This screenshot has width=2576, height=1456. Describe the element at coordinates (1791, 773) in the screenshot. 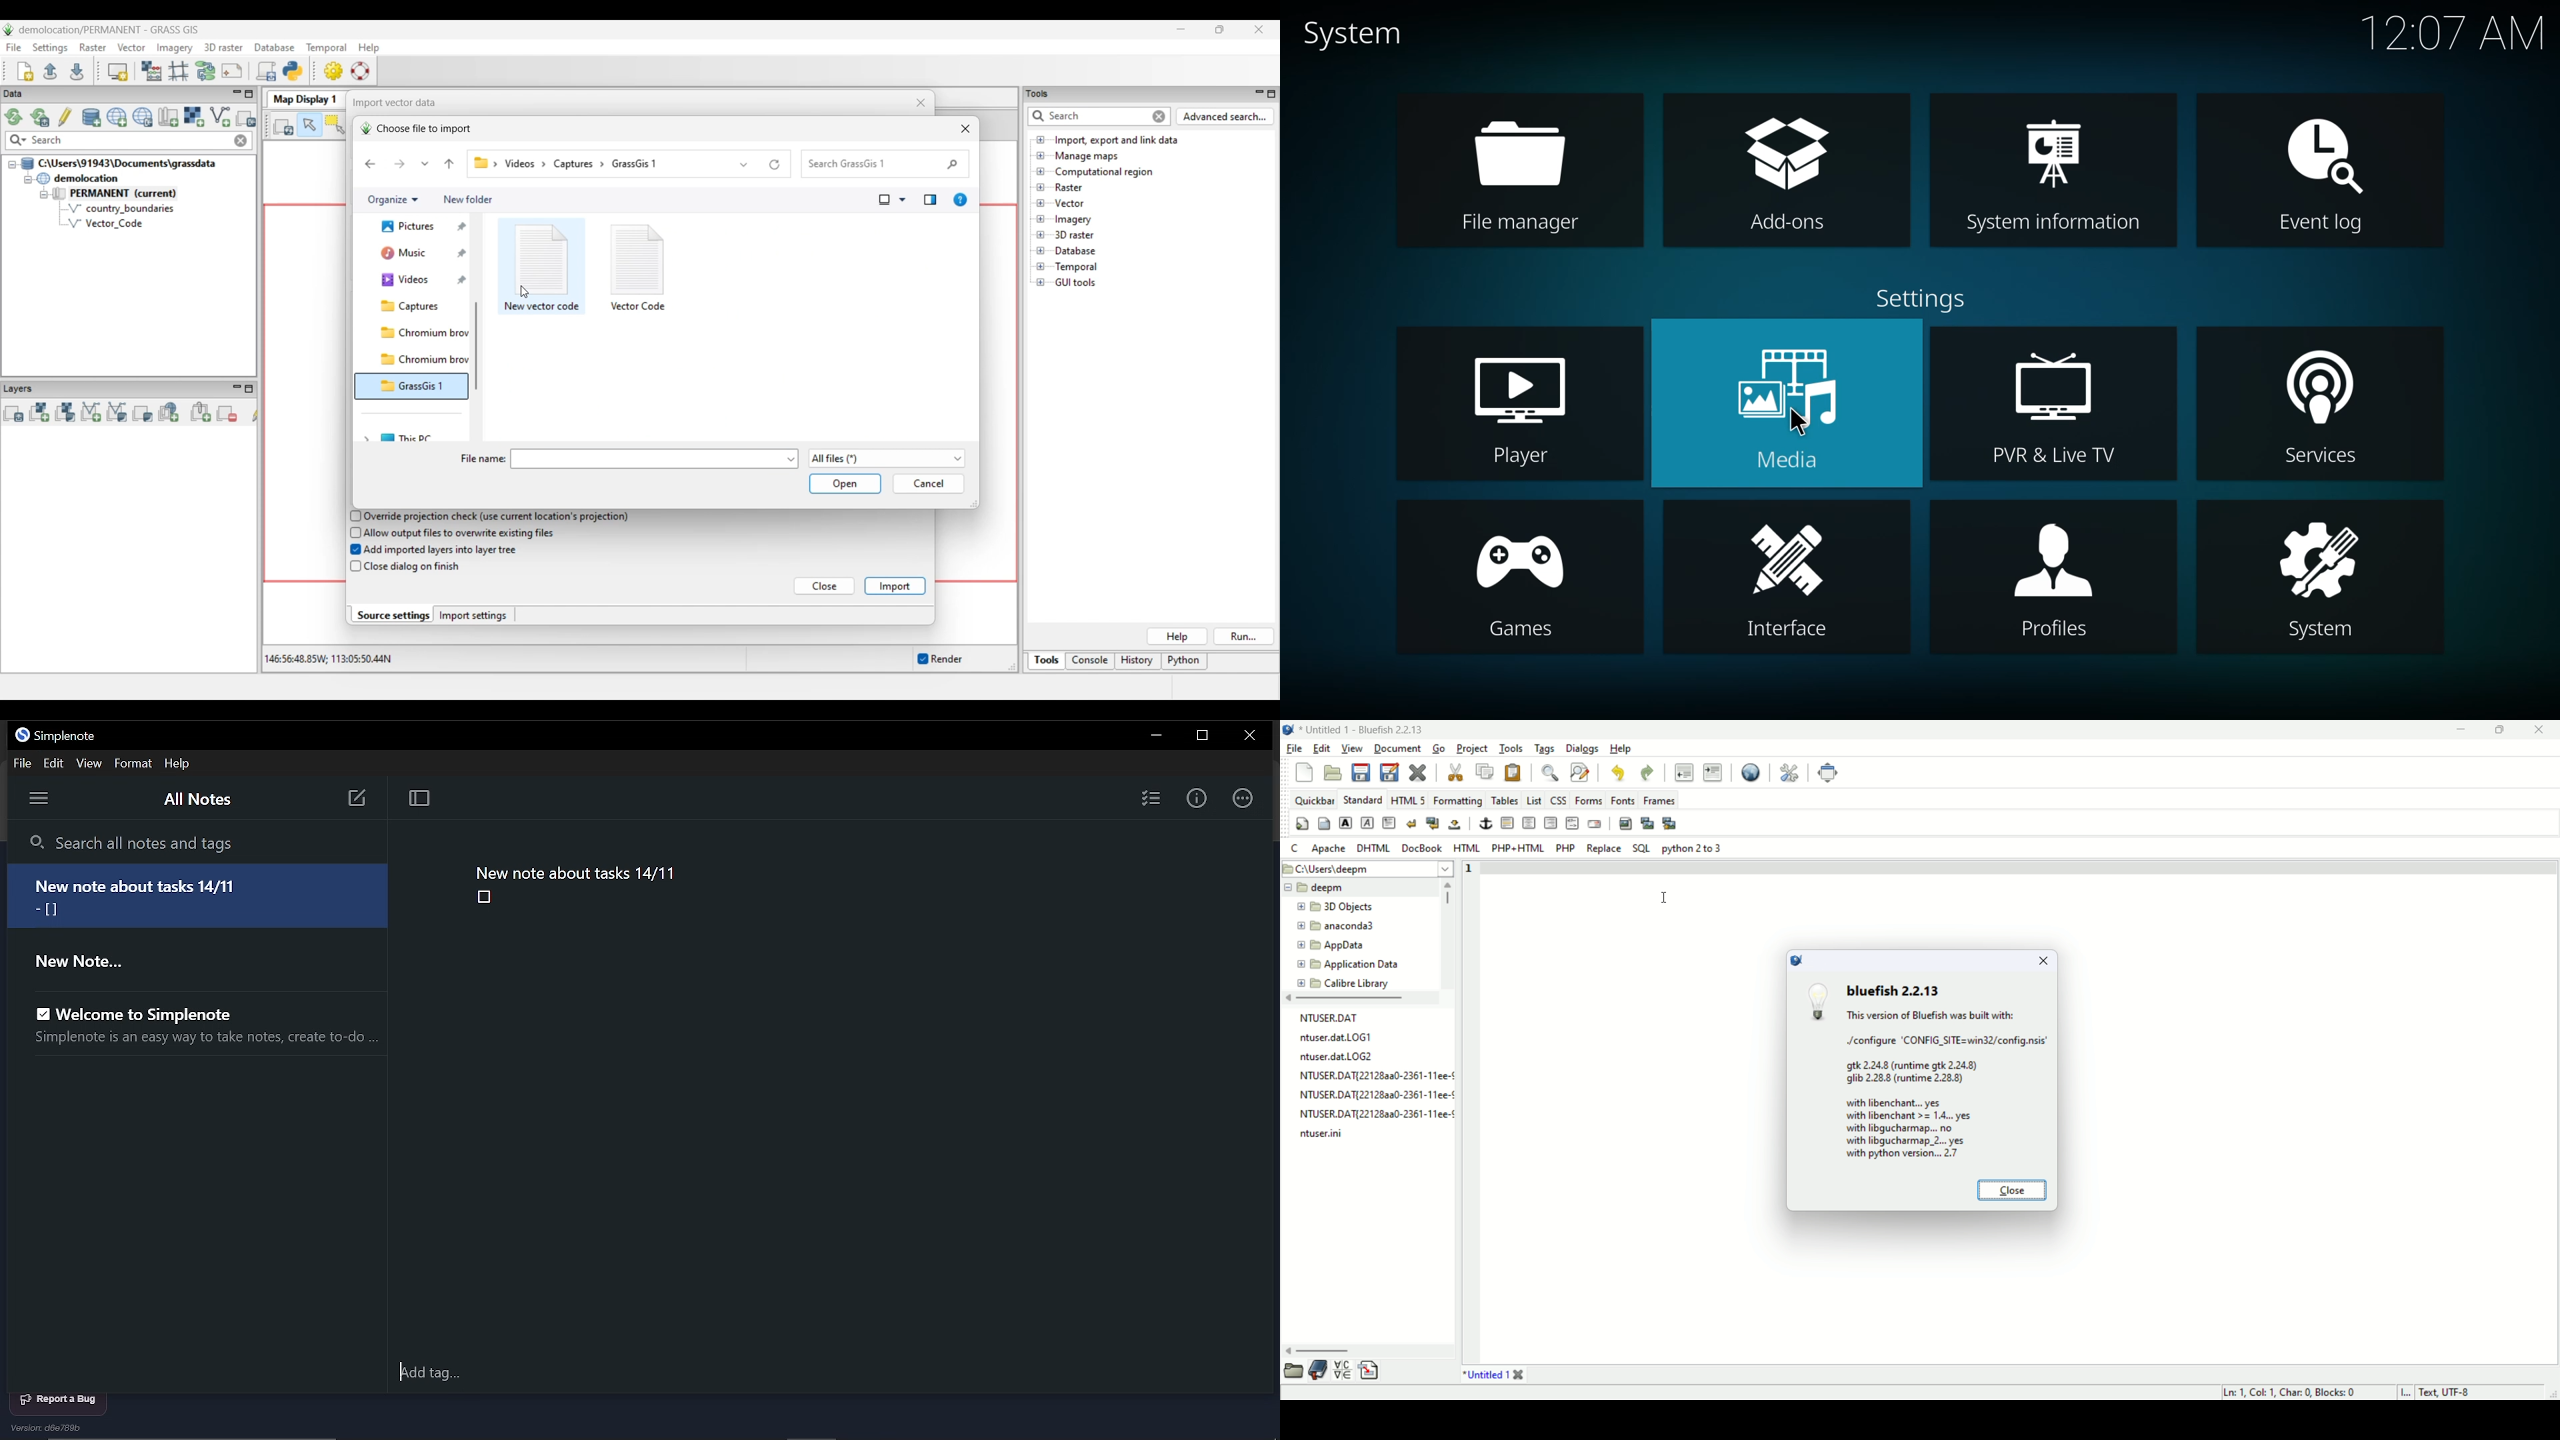

I see `preferences` at that location.